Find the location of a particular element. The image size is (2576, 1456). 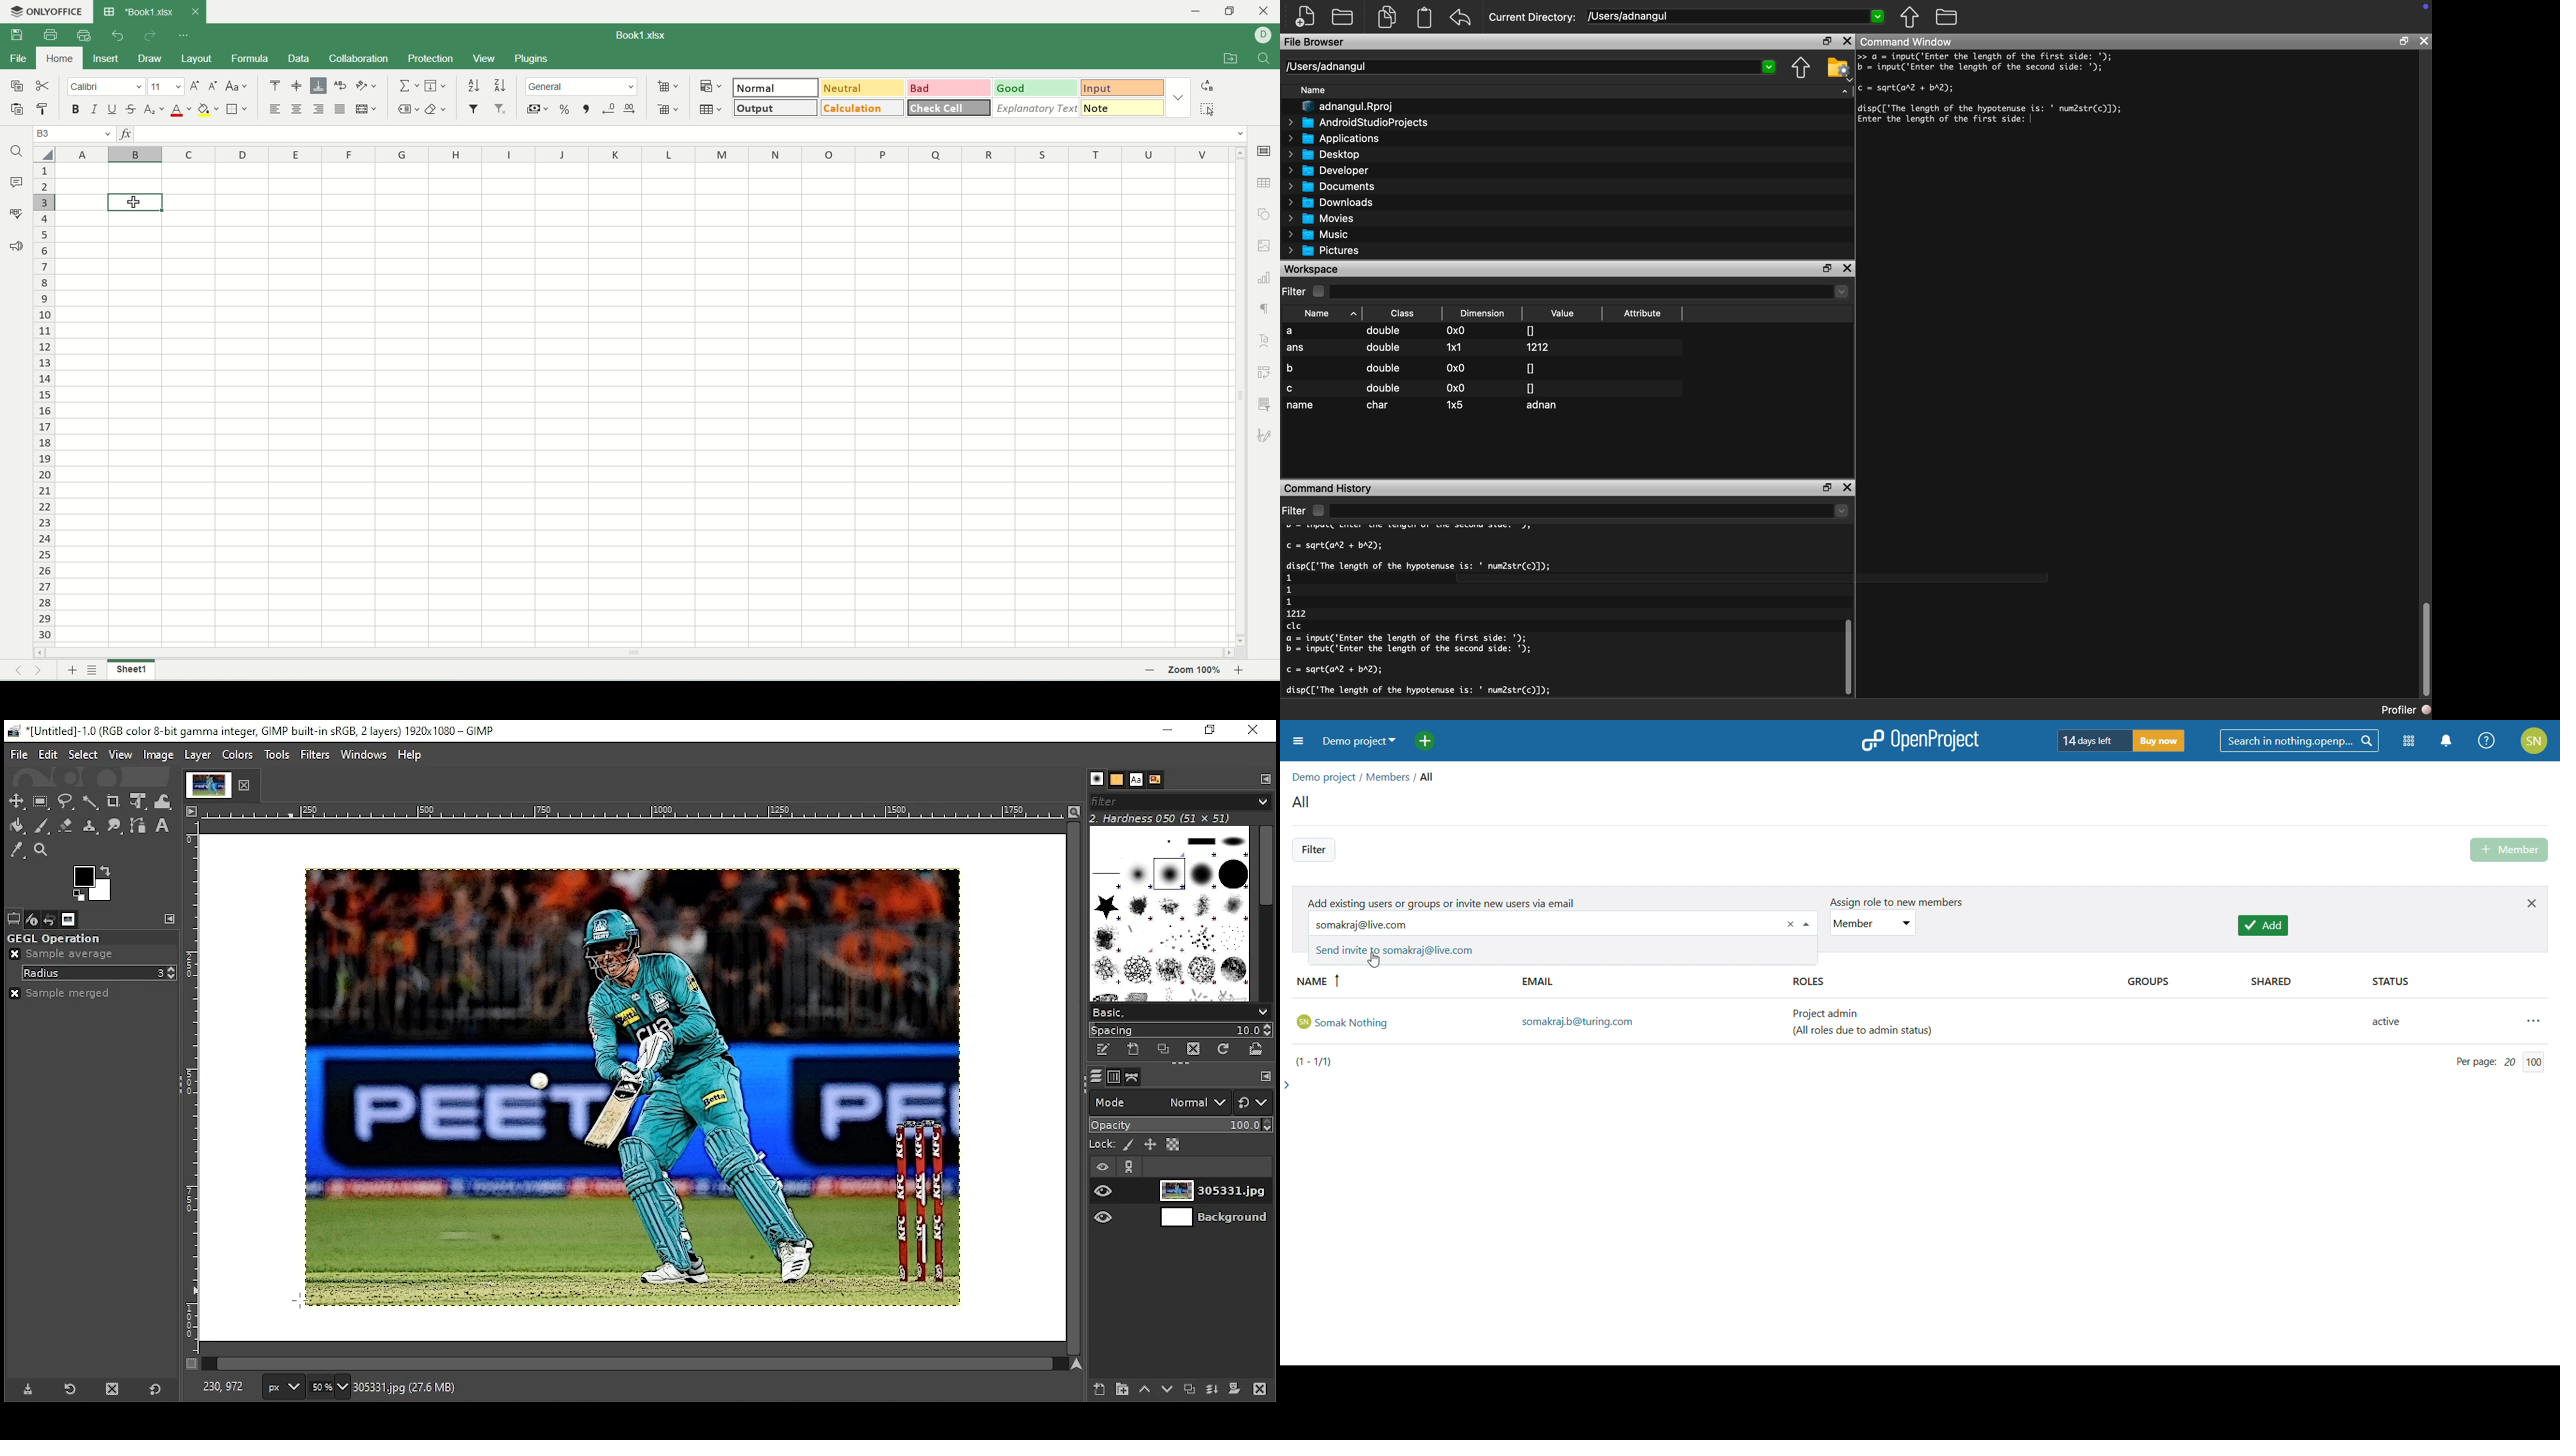

support and feedback is located at coordinates (17, 248).